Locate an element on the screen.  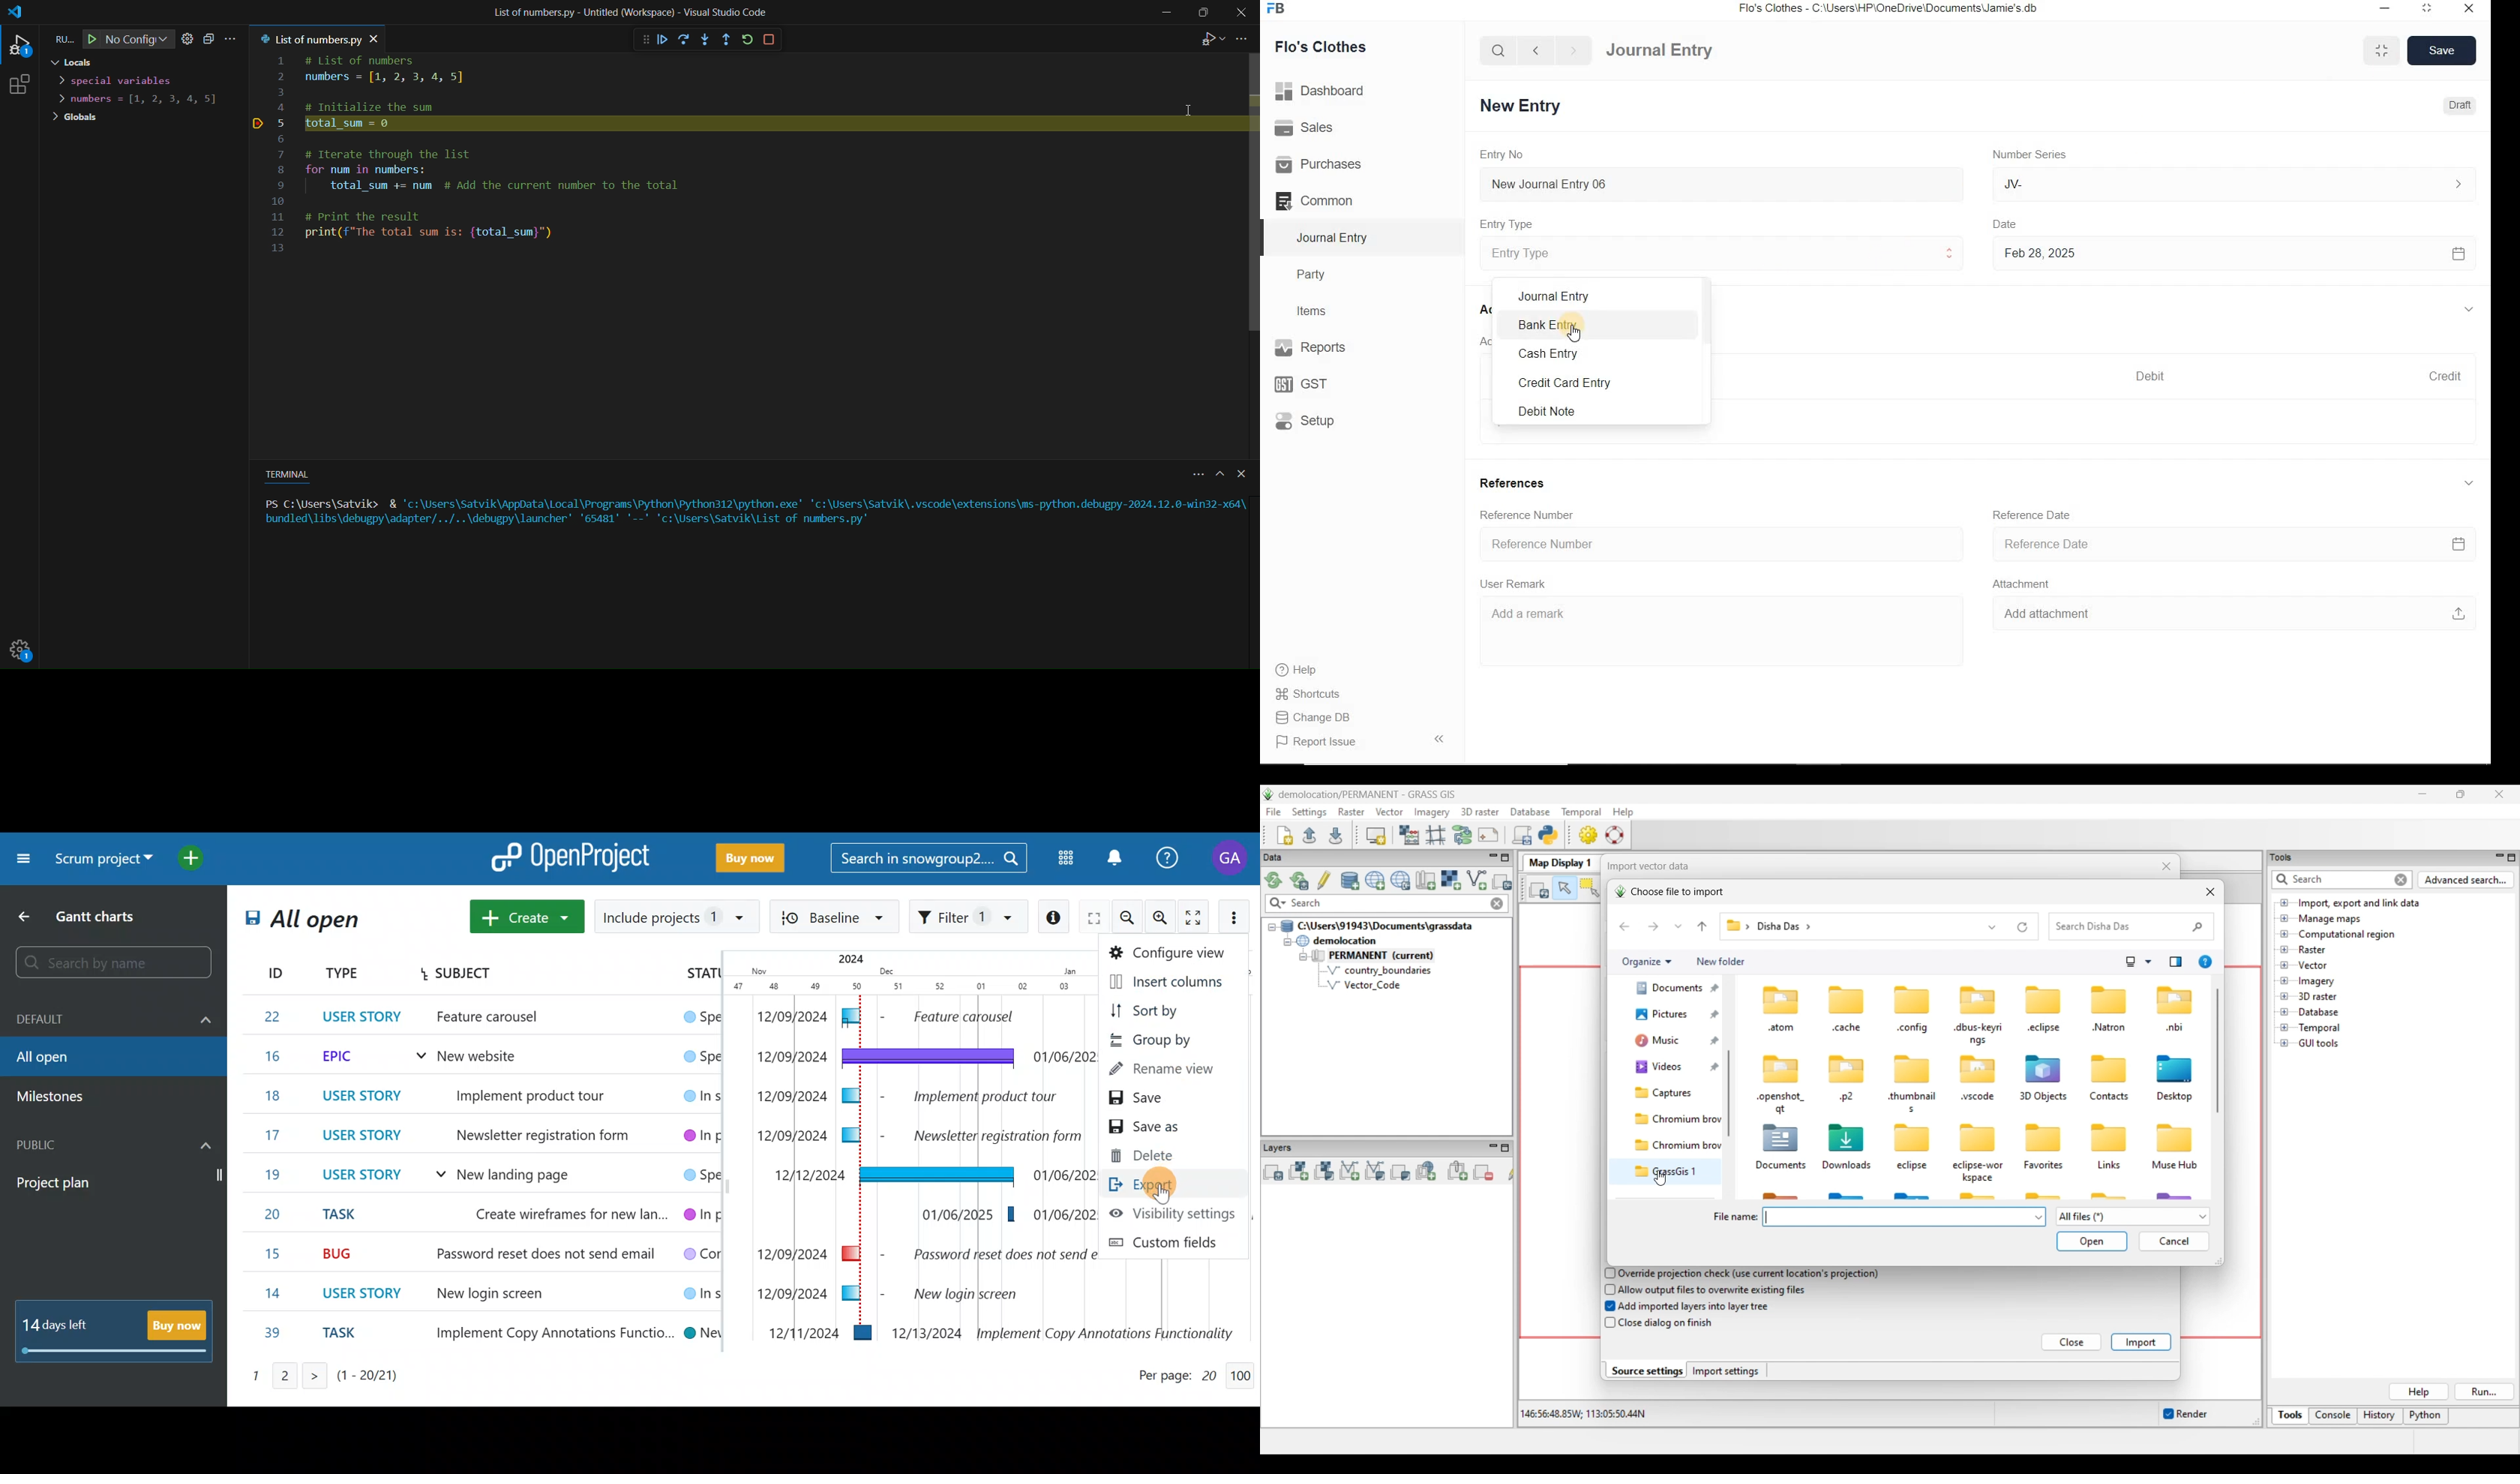
BUG is located at coordinates (341, 1251).